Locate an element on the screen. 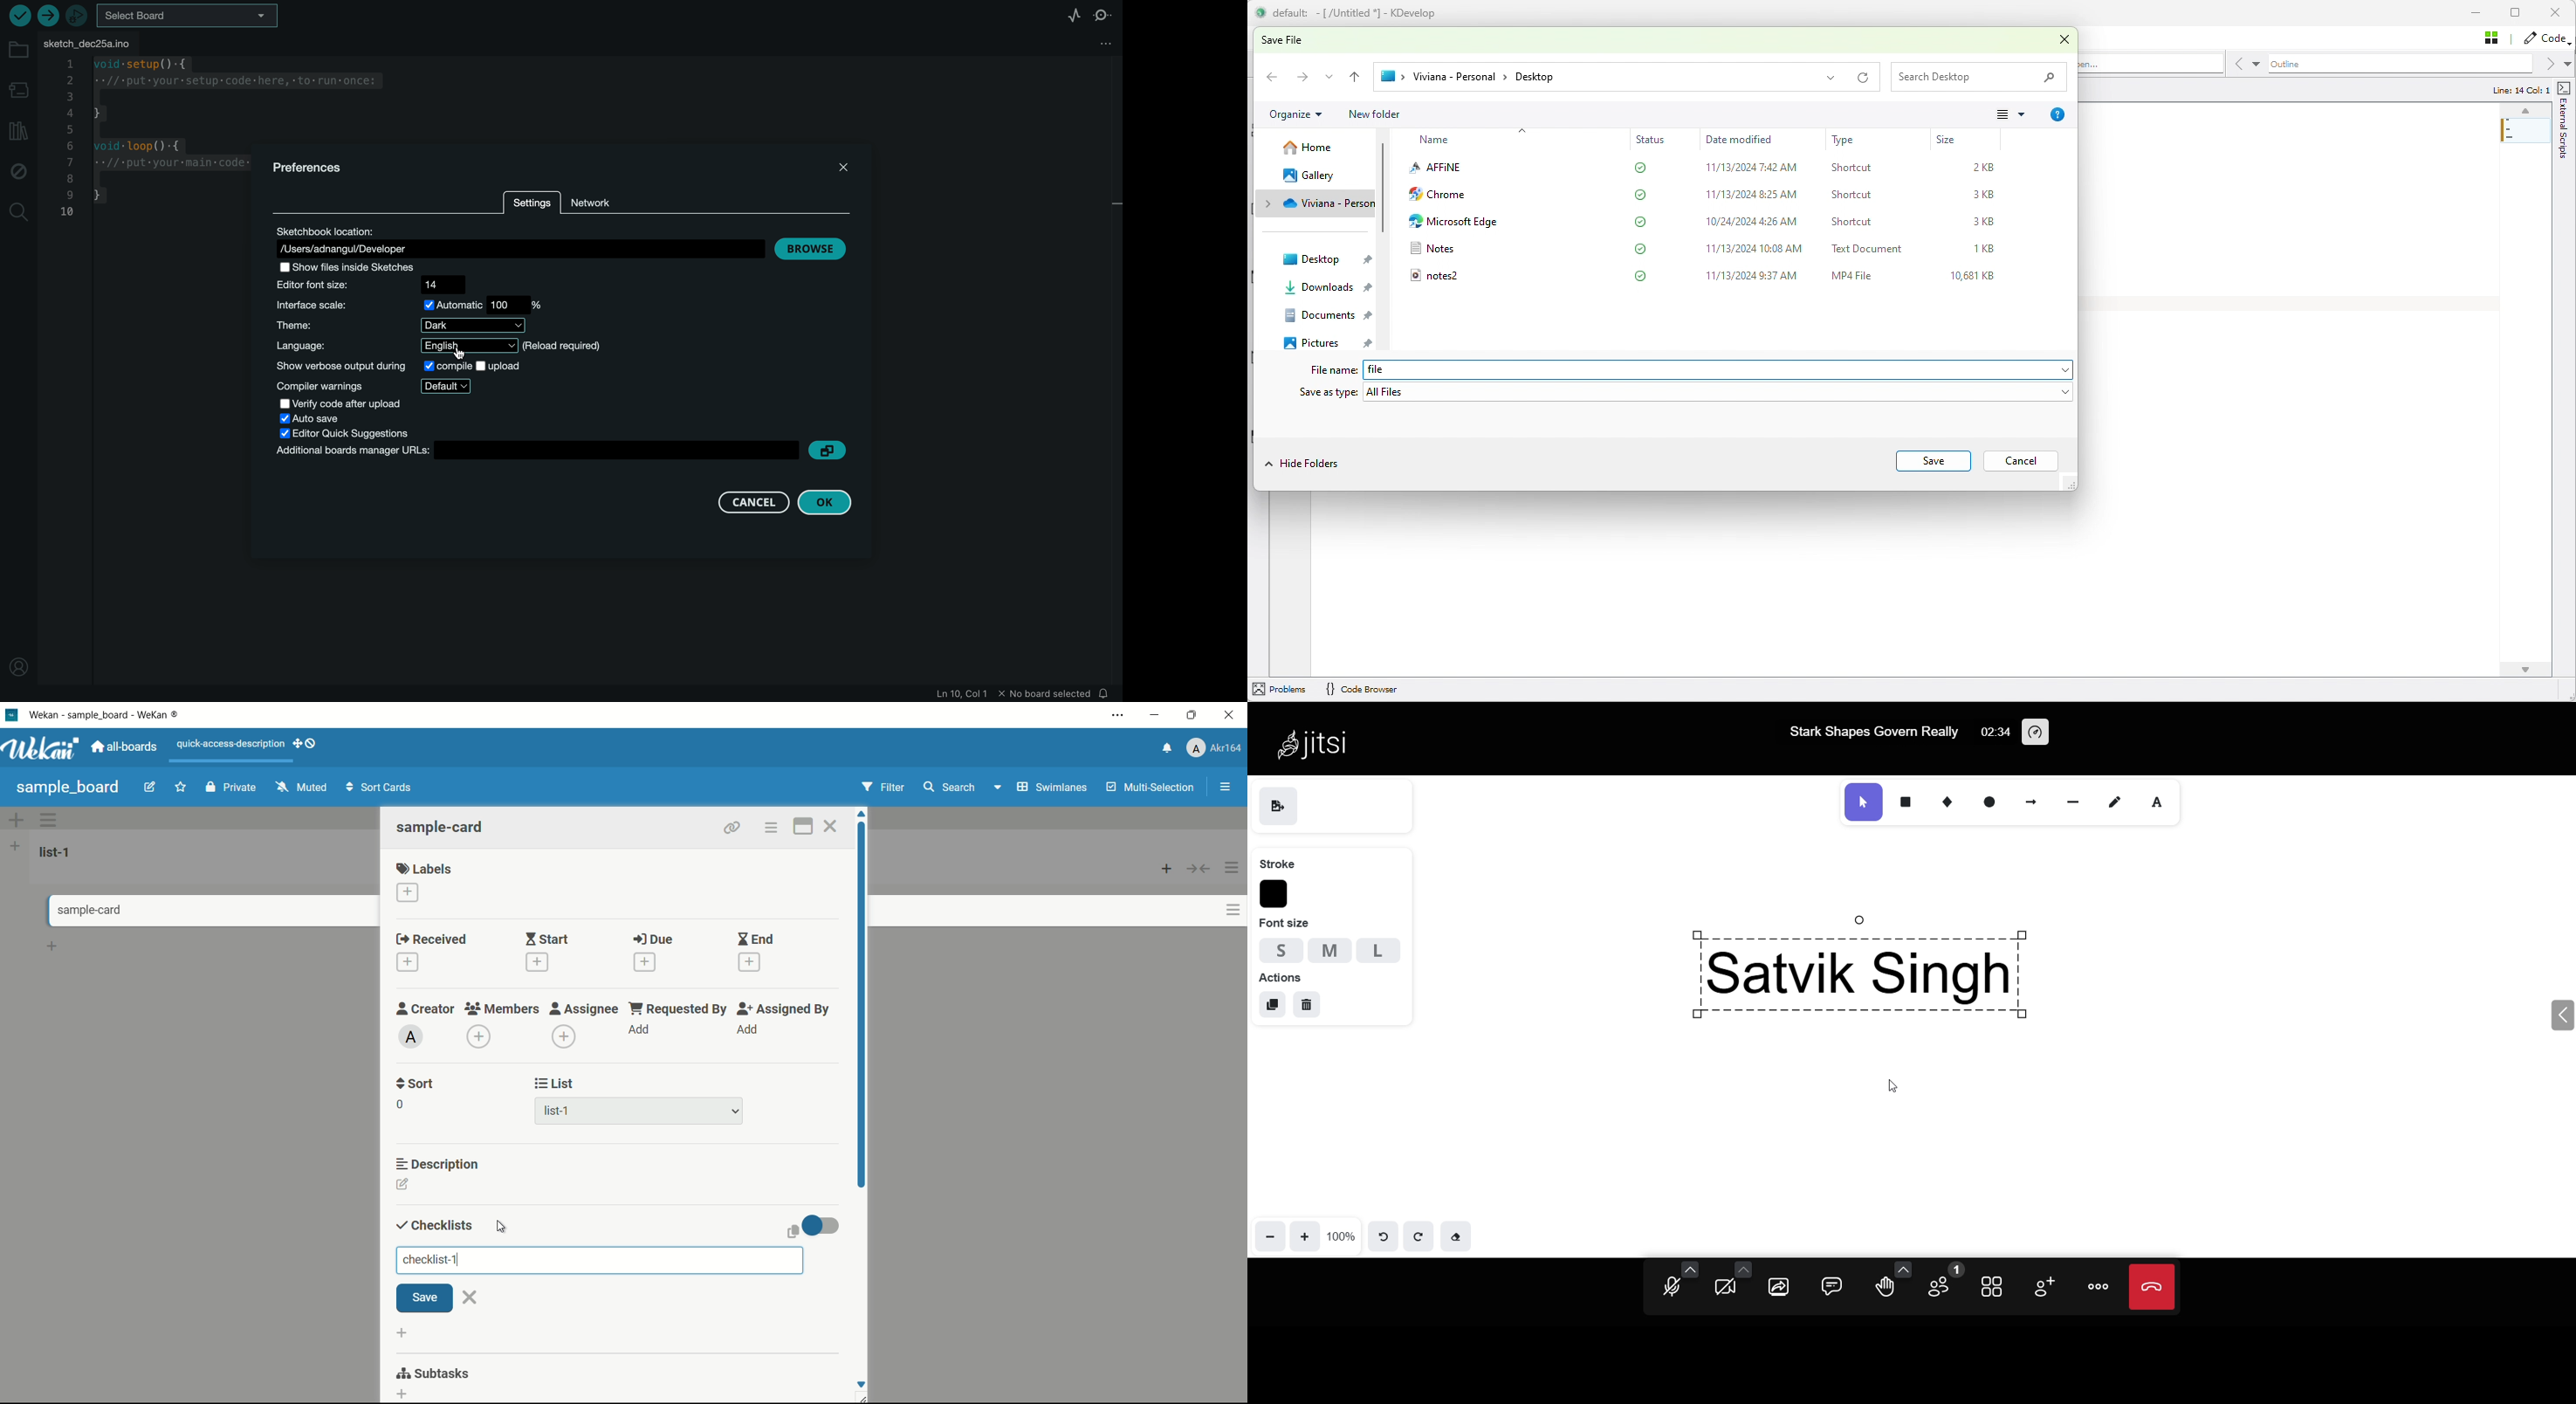  add subtasks is located at coordinates (403, 1393).